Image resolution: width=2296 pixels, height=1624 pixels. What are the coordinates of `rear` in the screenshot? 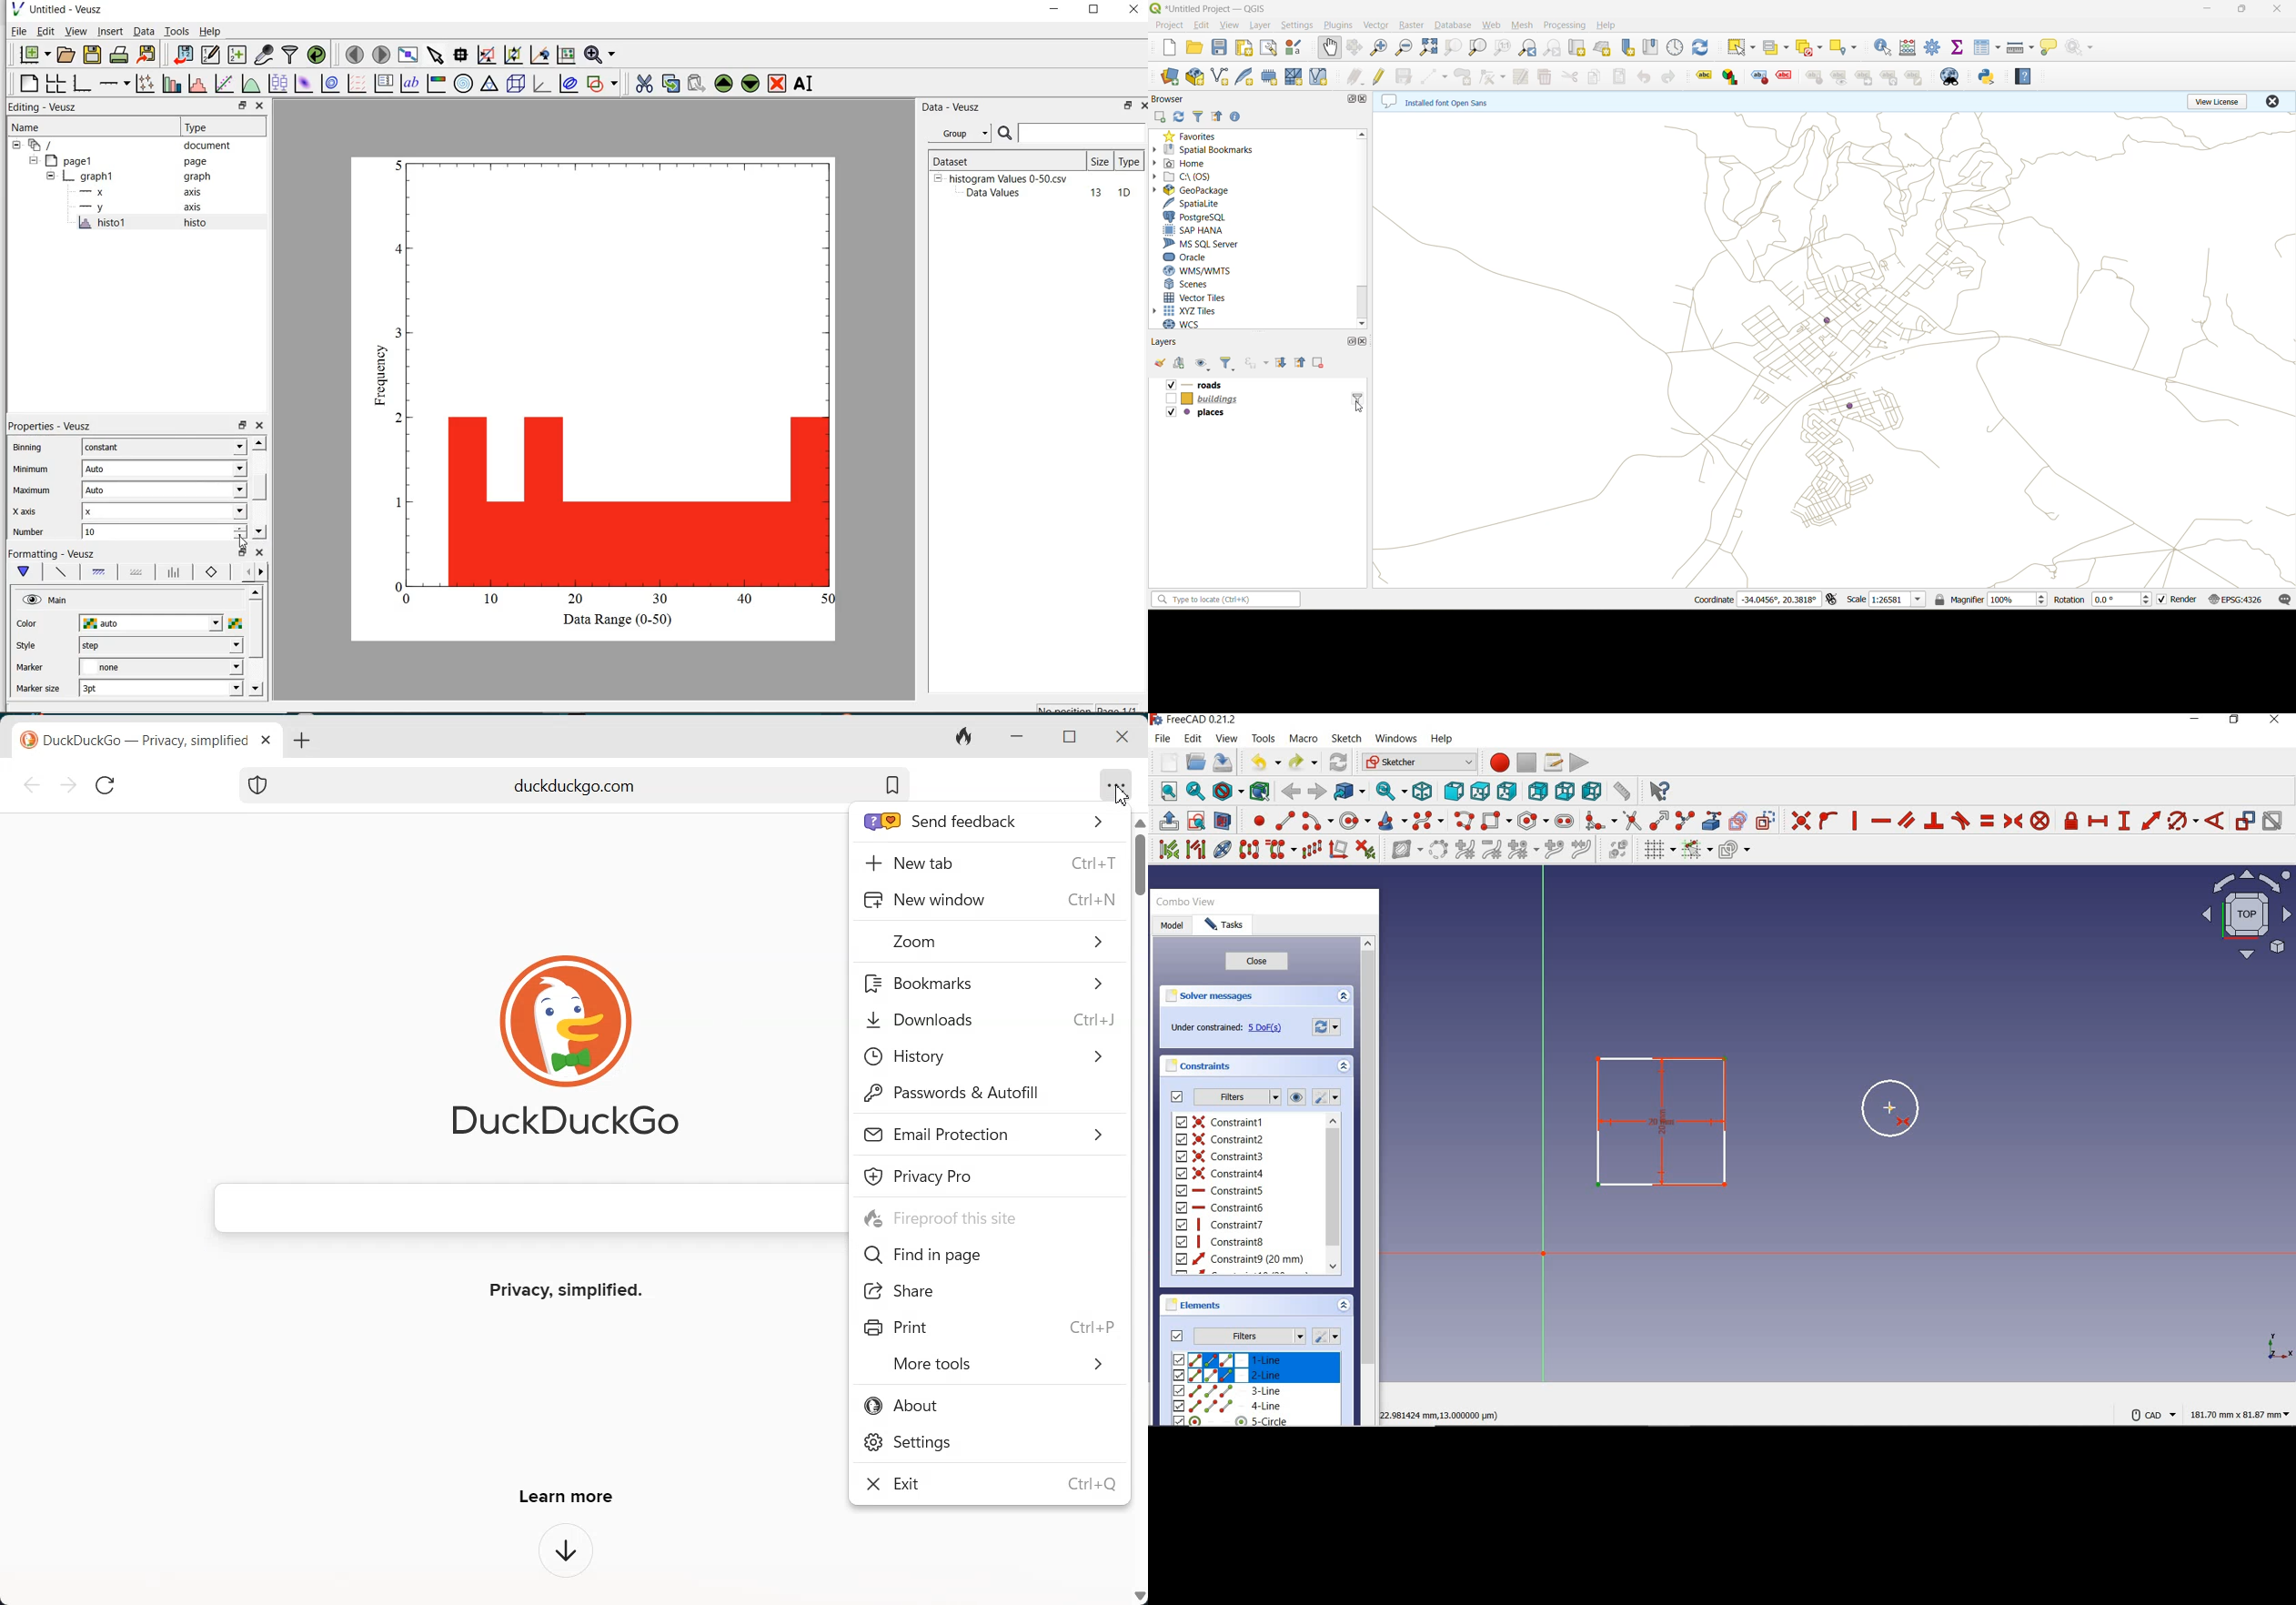 It's located at (1537, 791).